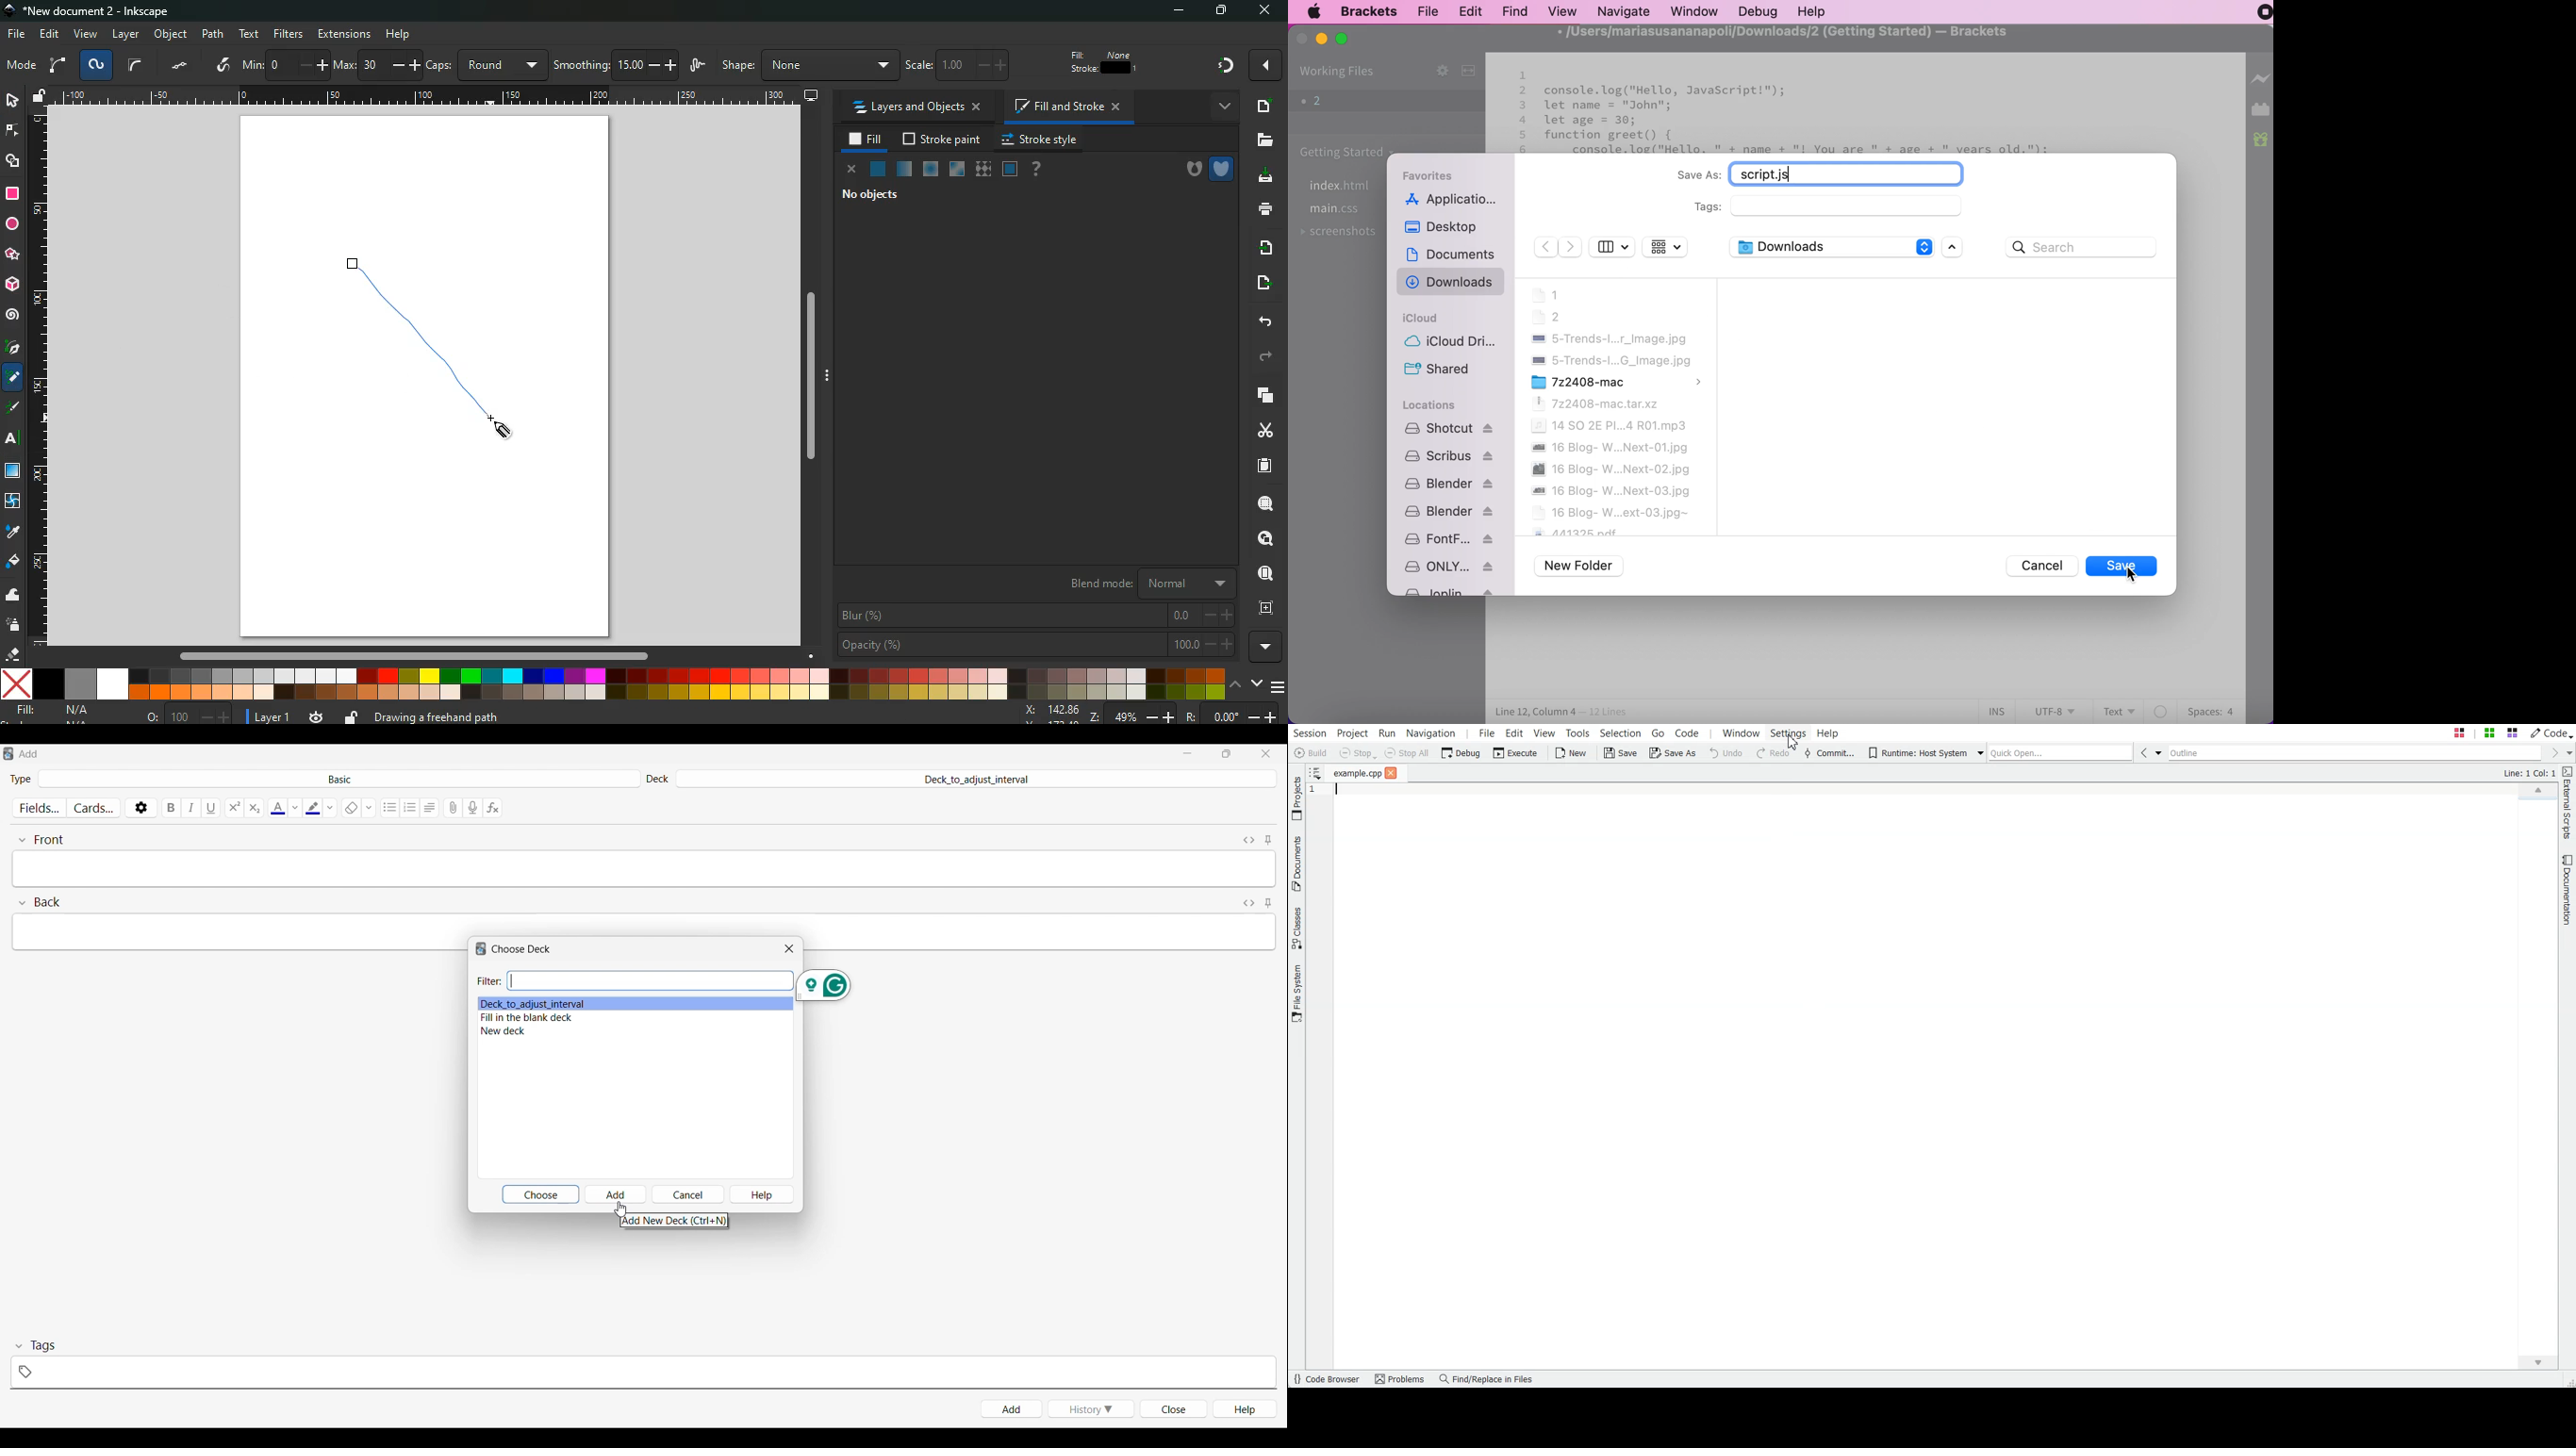 The height and width of the screenshot is (1456, 2576). I want to click on Grammarly extension, so click(823, 986).